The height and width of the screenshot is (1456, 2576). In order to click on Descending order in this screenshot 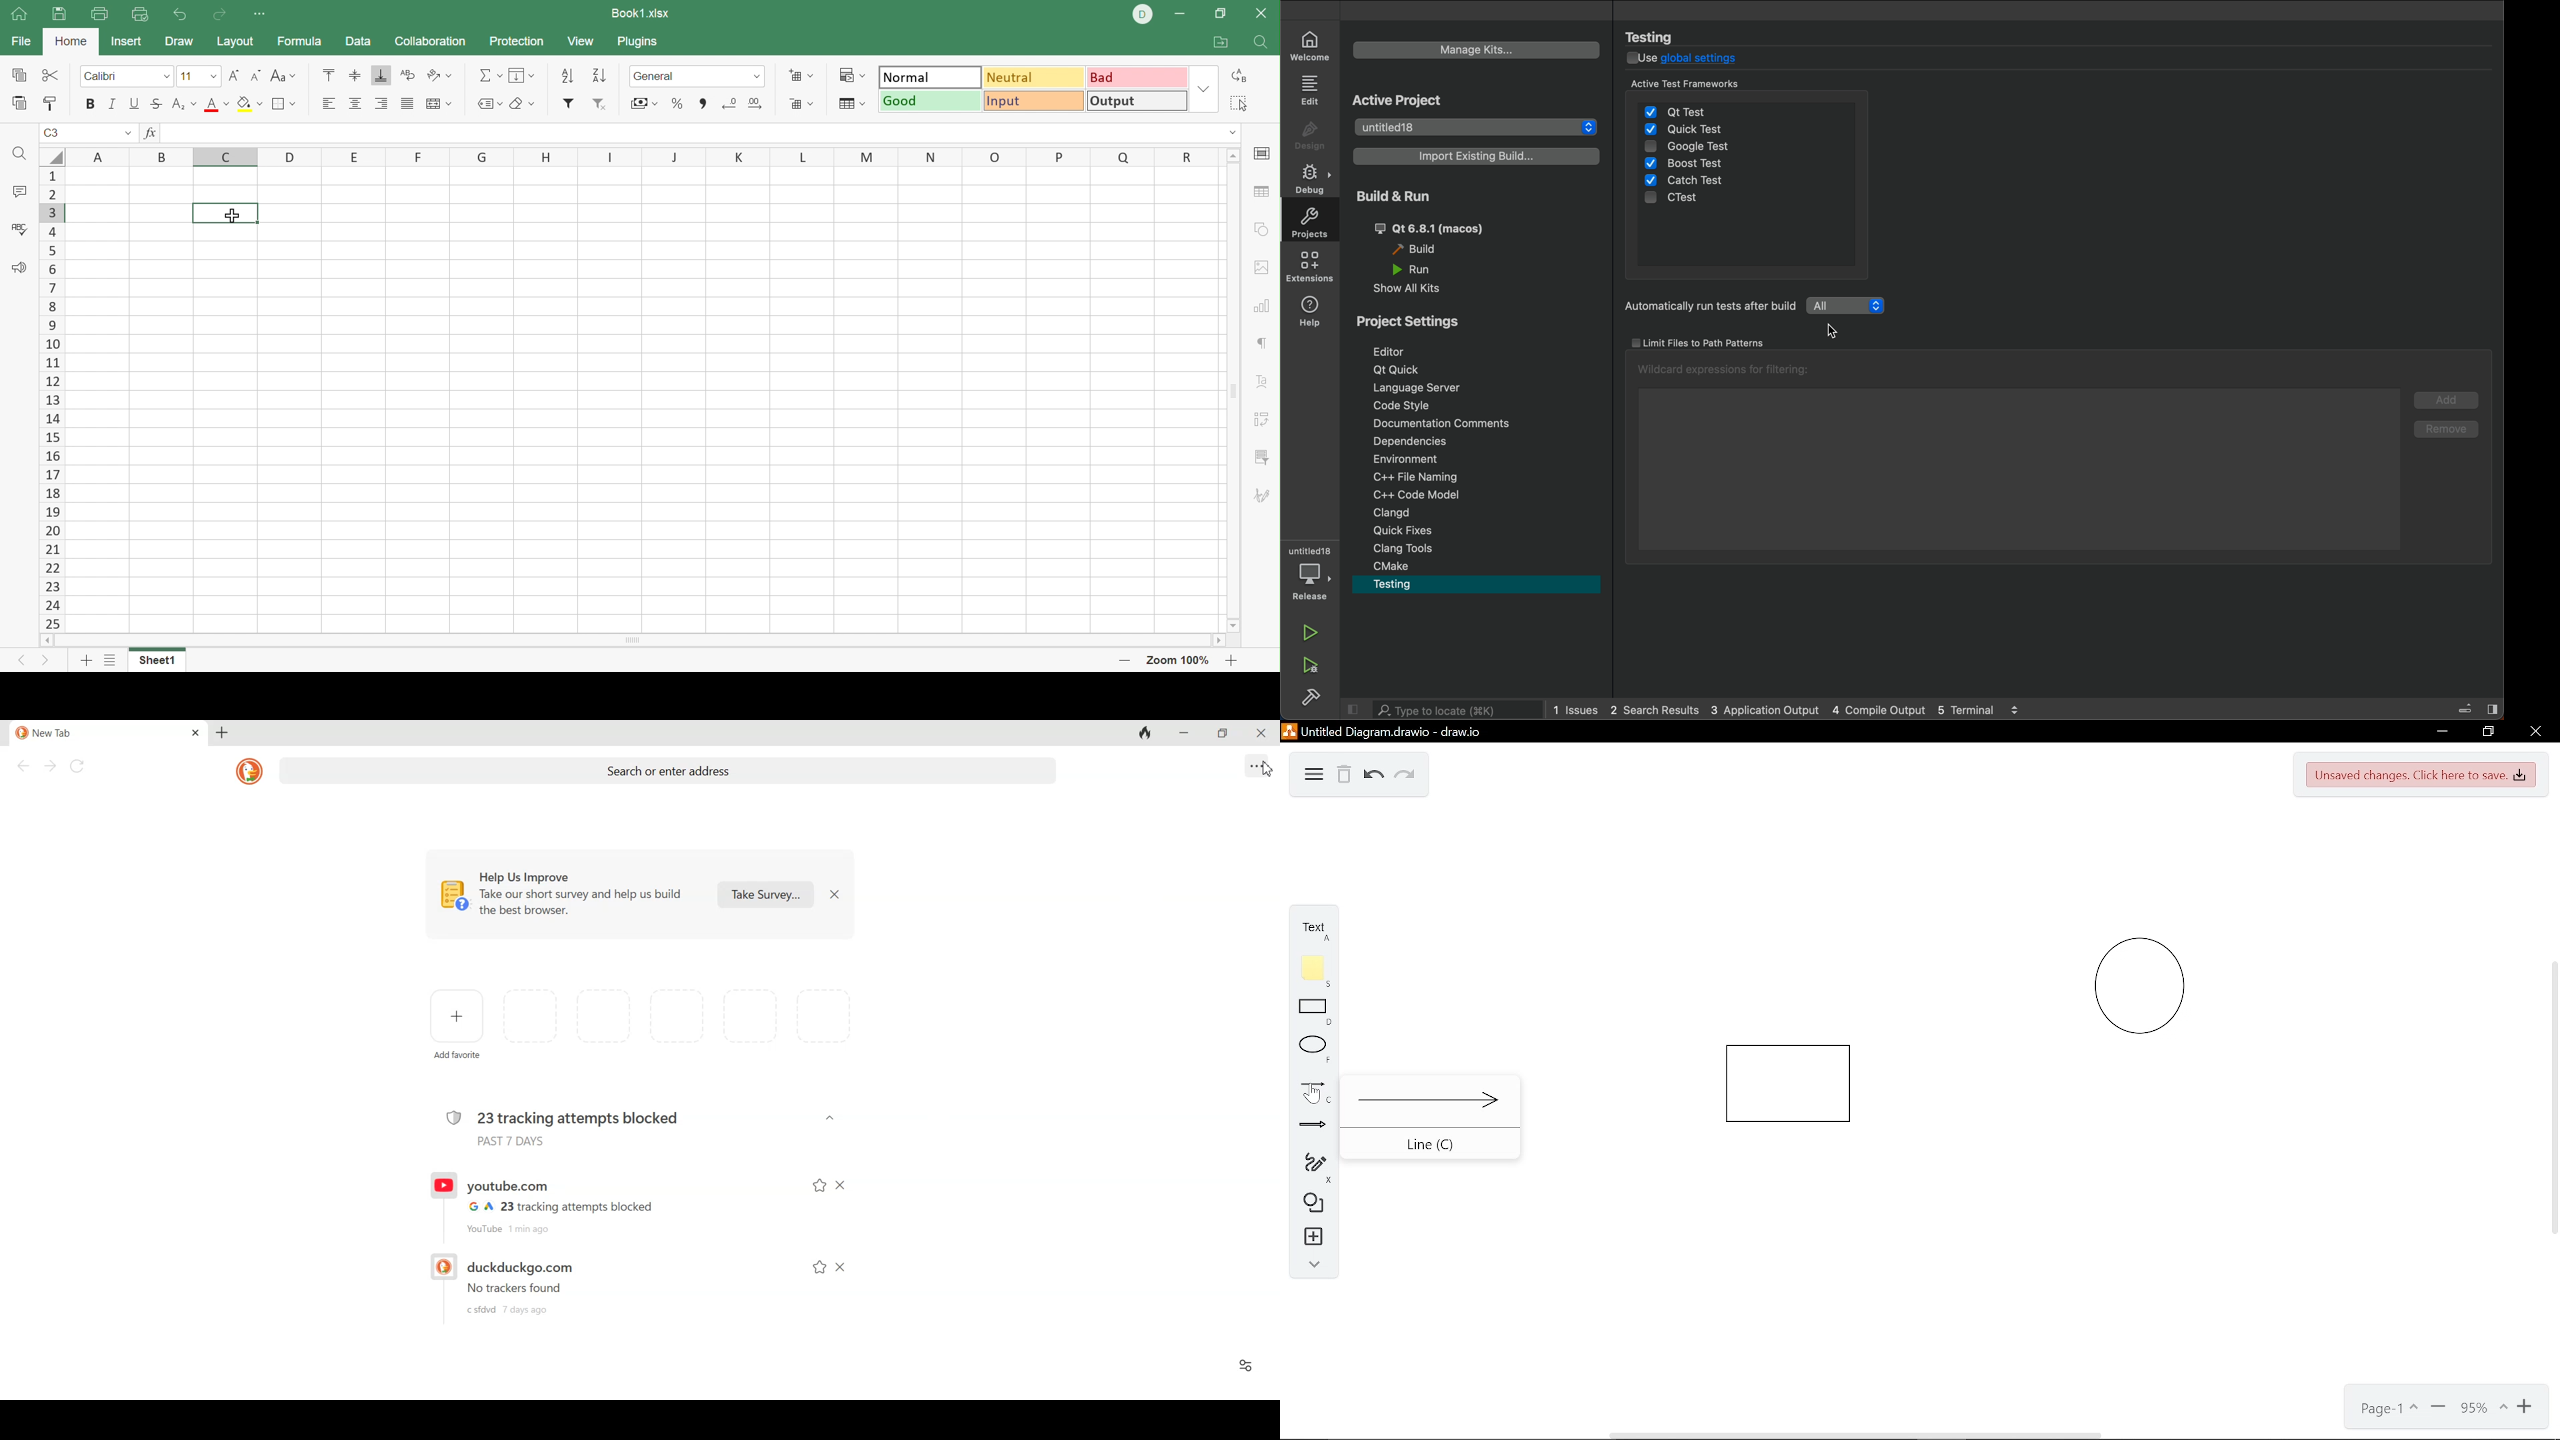, I will do `click(602, 75)`.